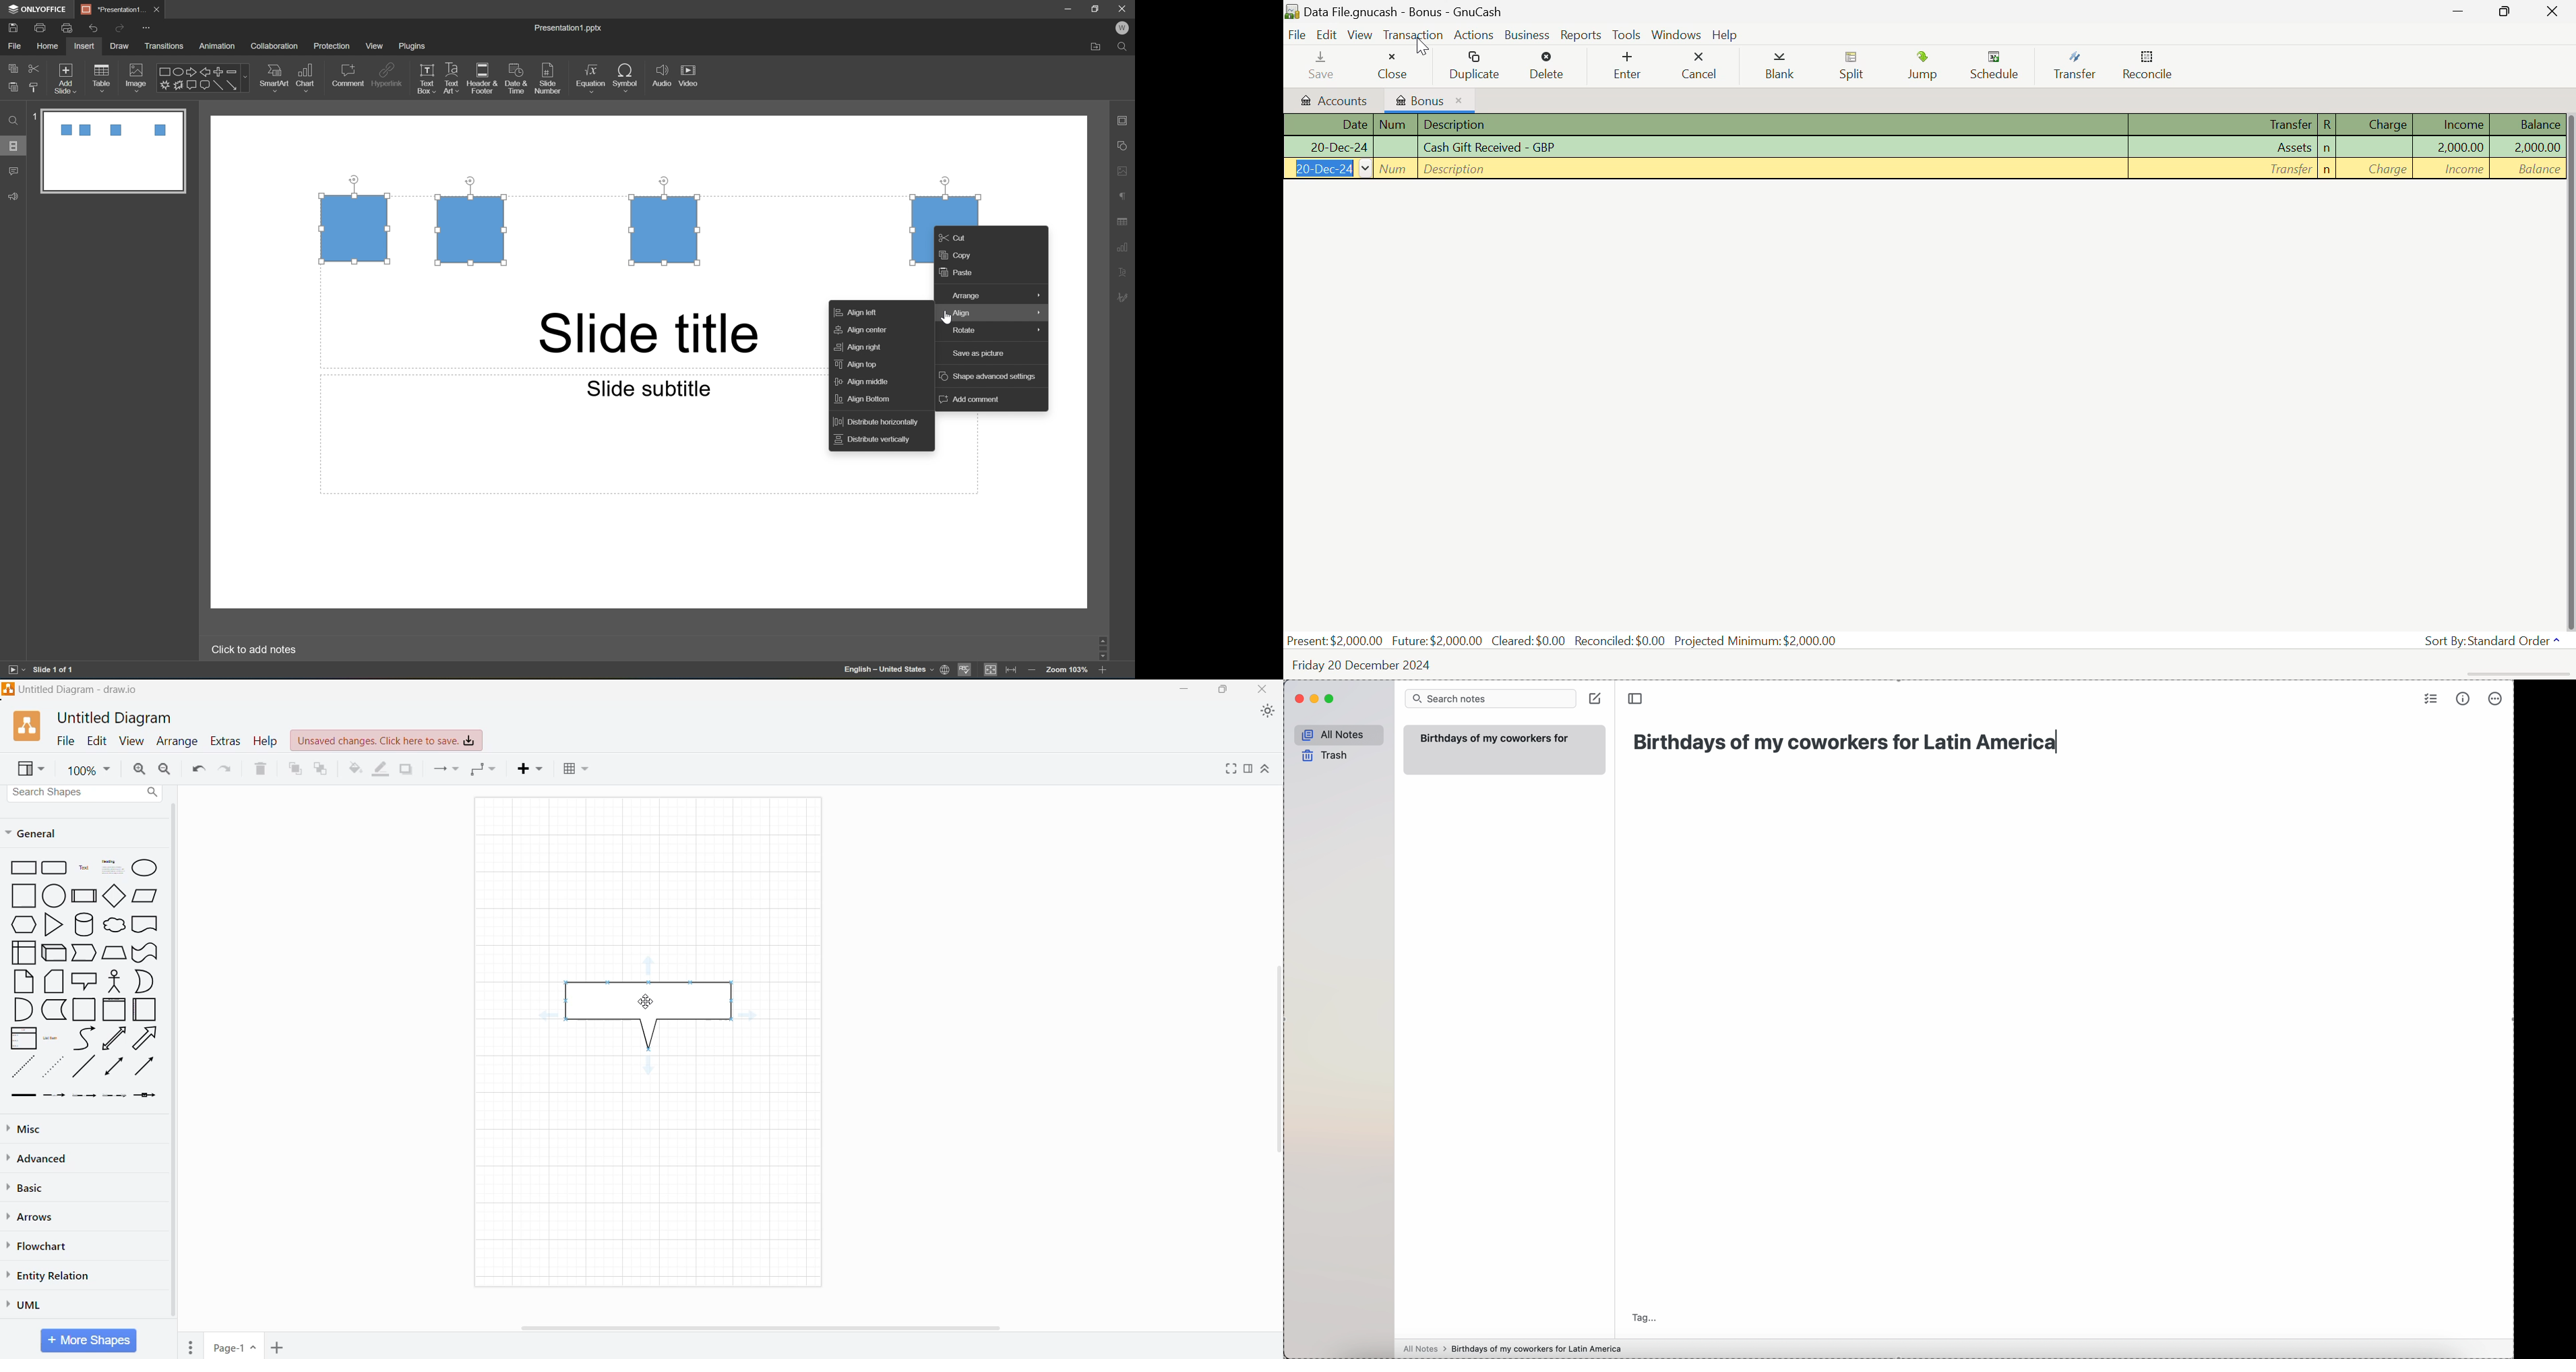 This screenshot has width=2576, height=1372. I want to click on align center, so click(863, 331).